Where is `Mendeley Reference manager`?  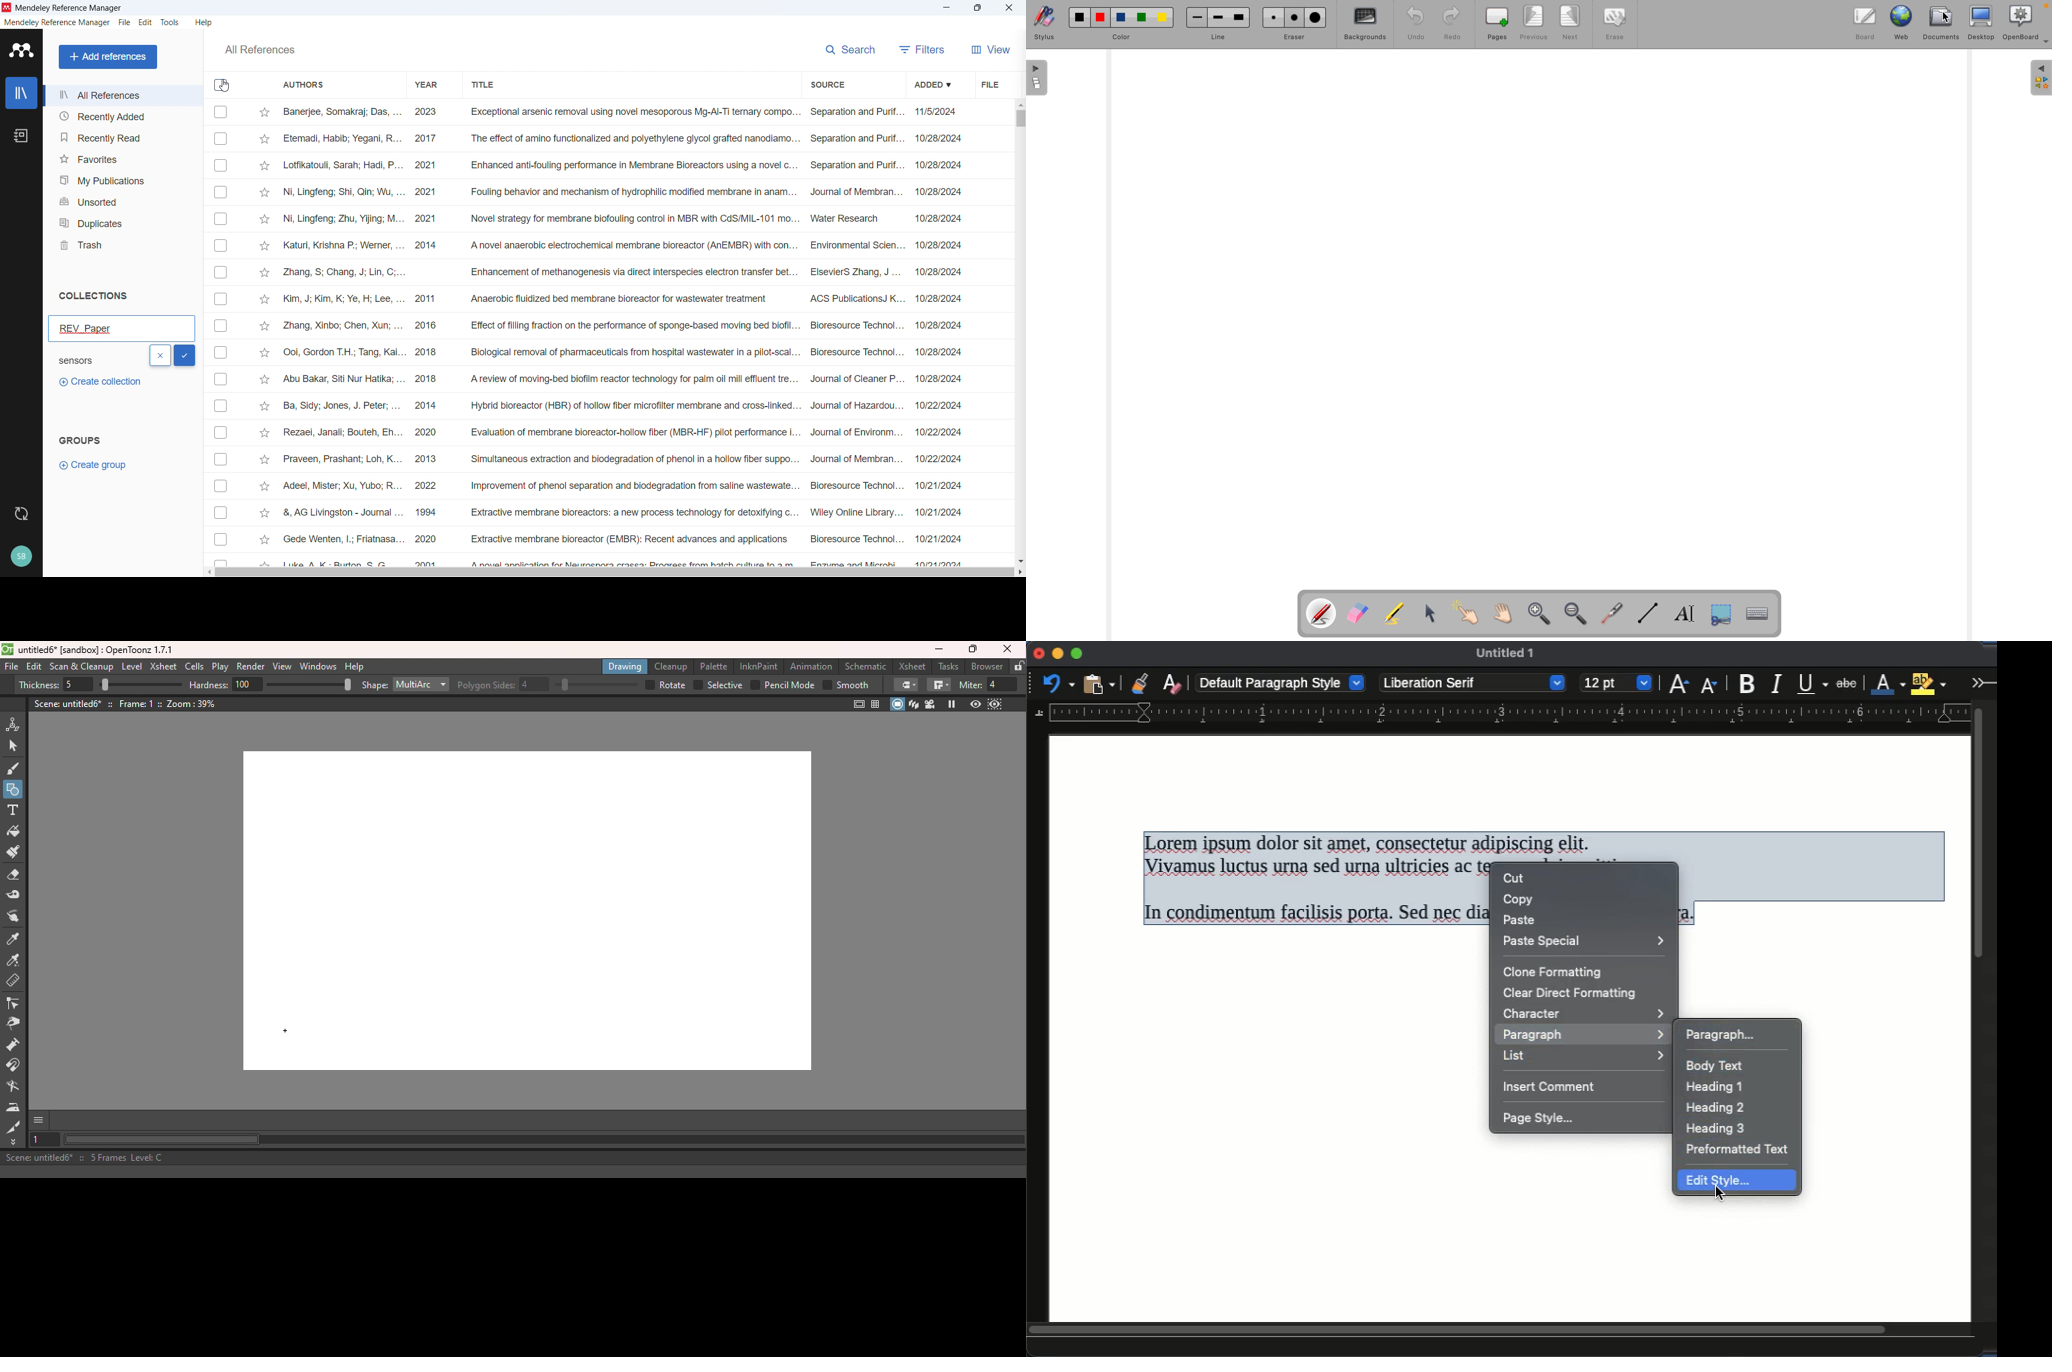 Mendeley Reference manager is located at coordinates (69, 9).